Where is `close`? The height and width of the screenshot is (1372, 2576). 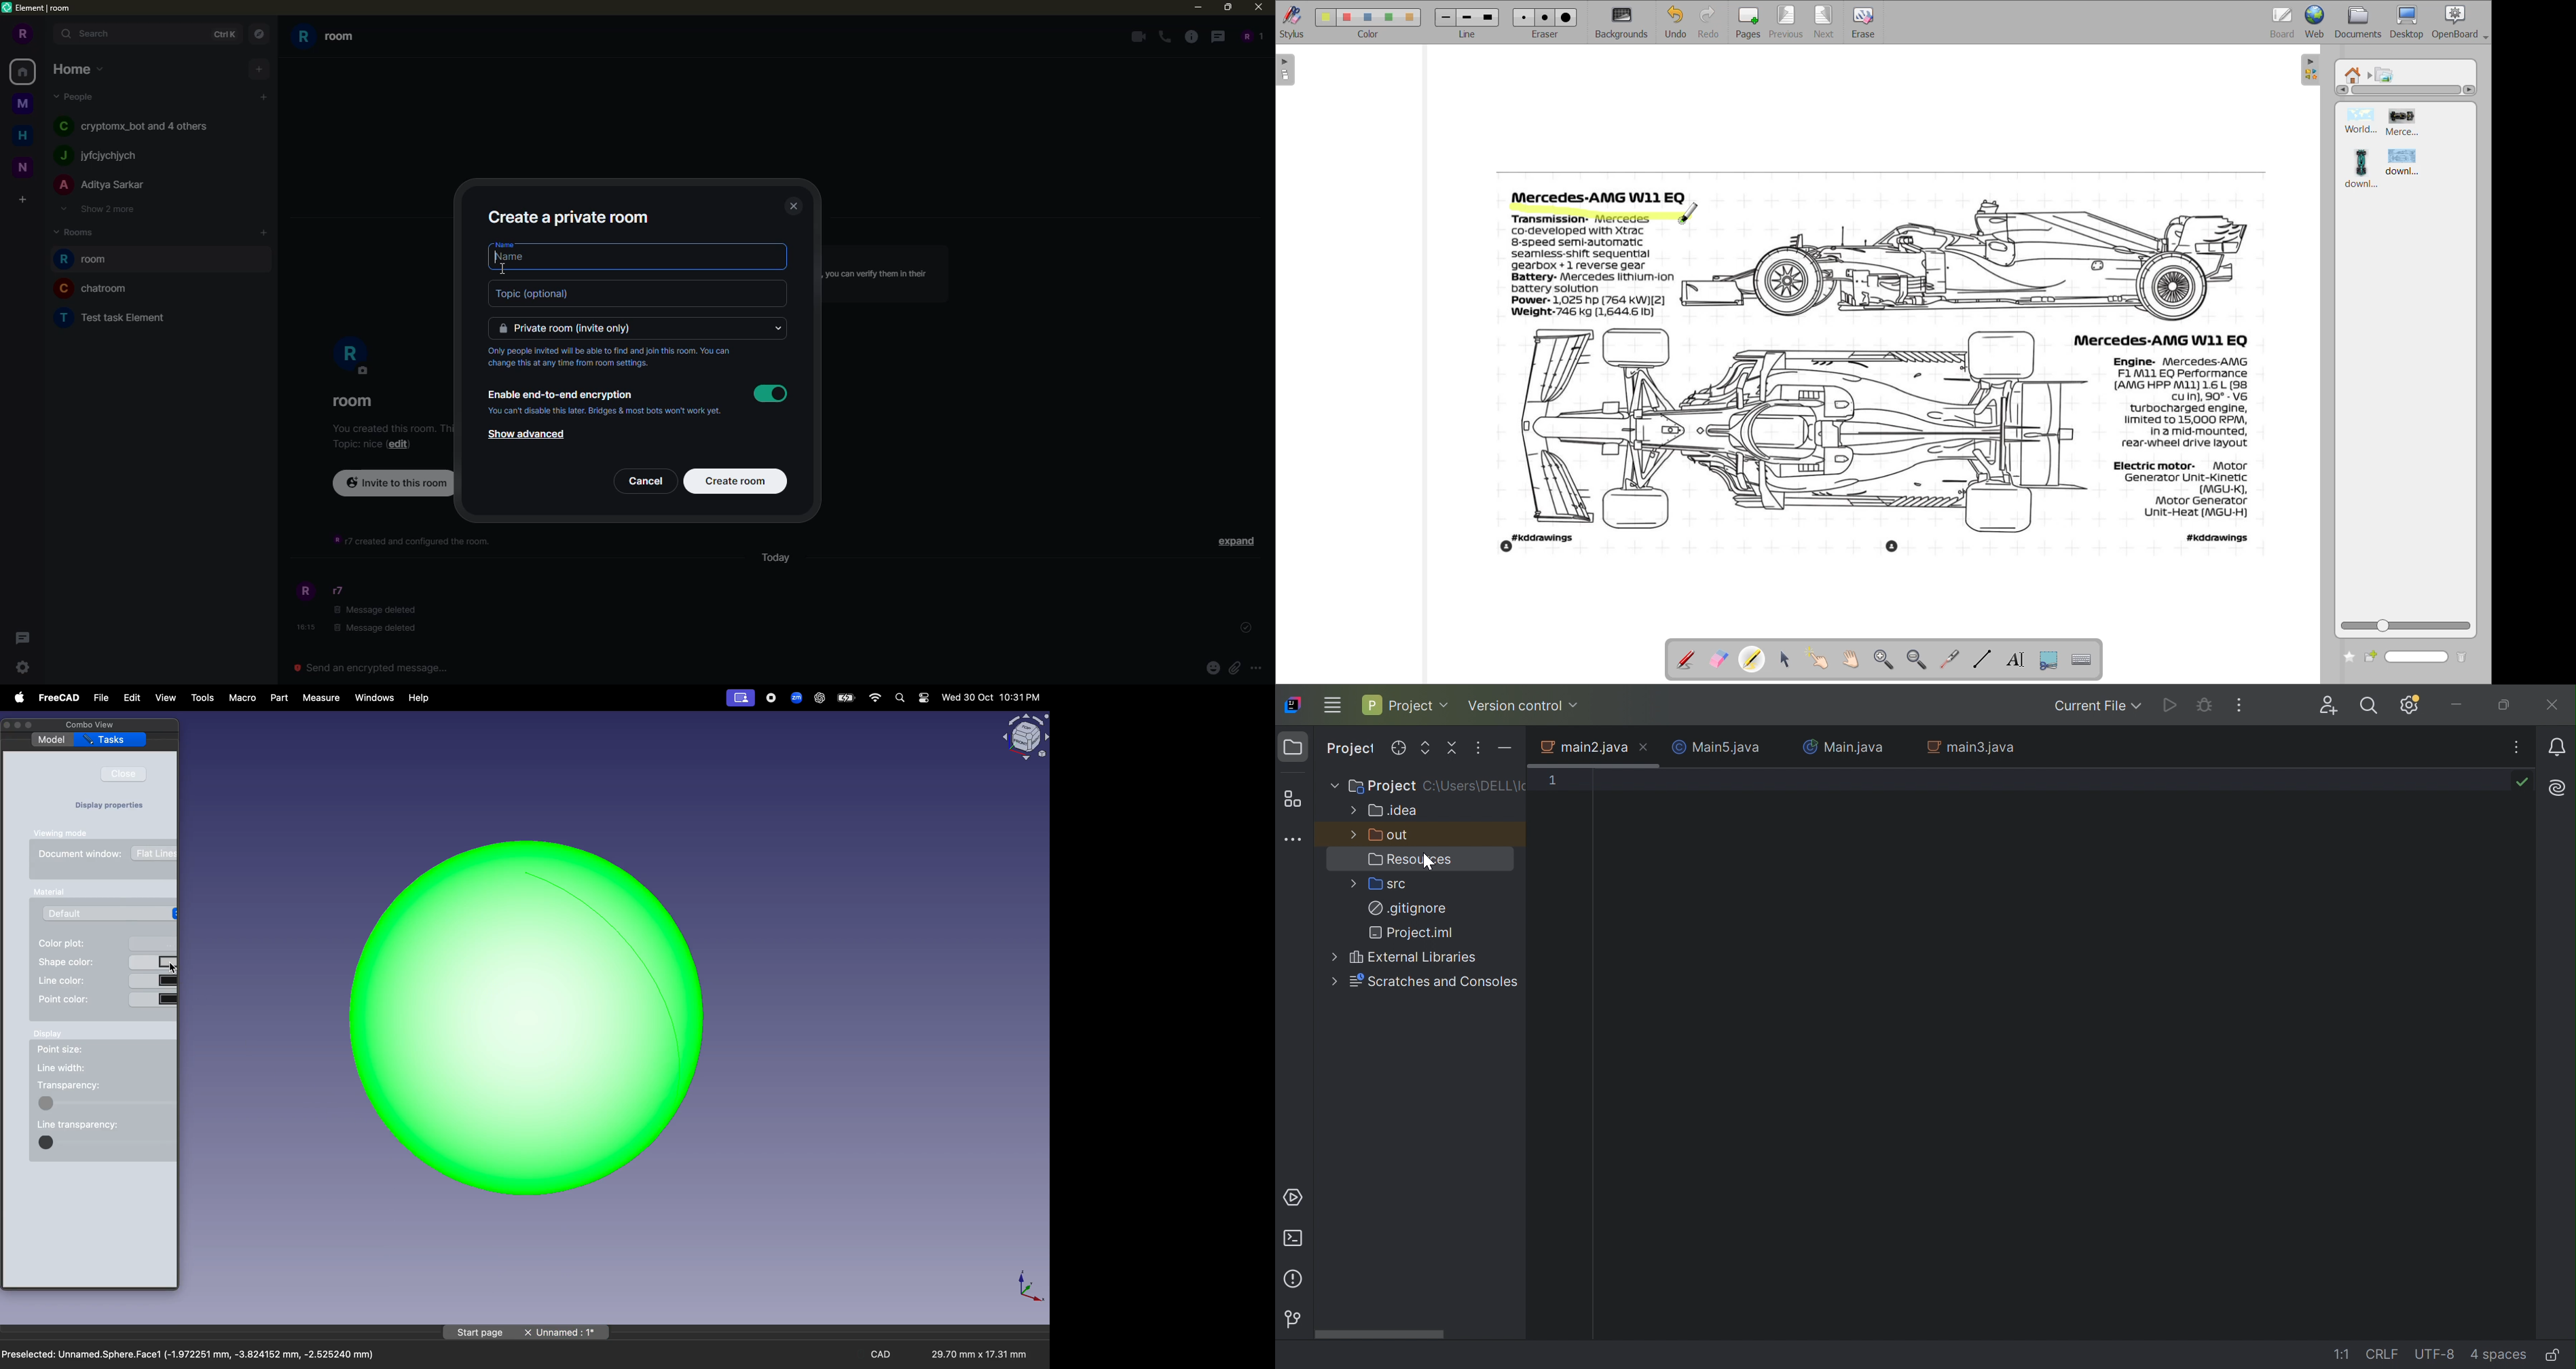
close is located at coordinates (123, 773).